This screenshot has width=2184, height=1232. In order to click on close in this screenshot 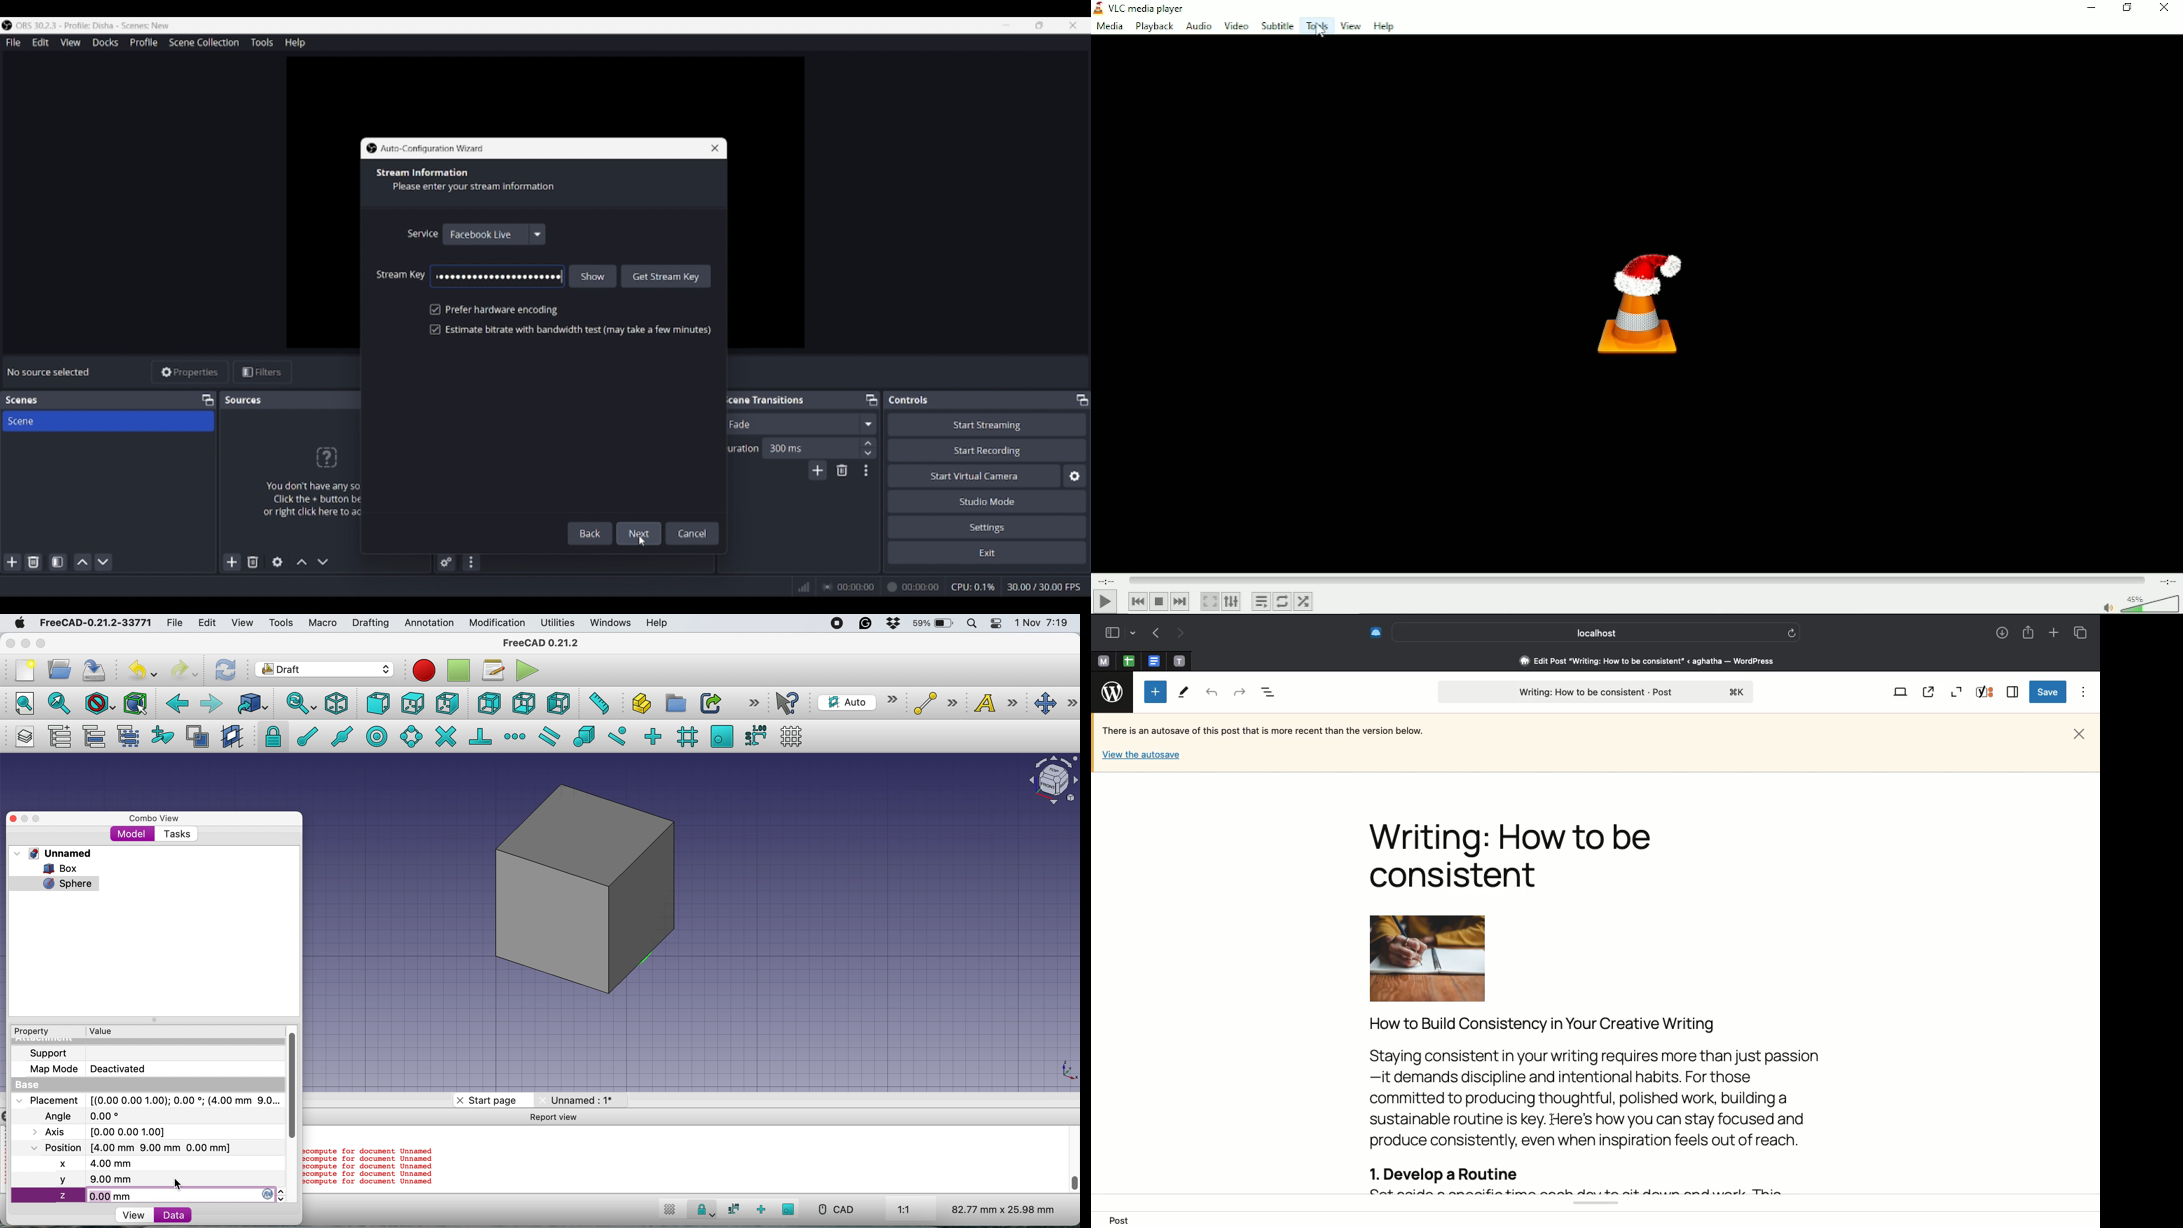, I will do `click(11, 641)`.